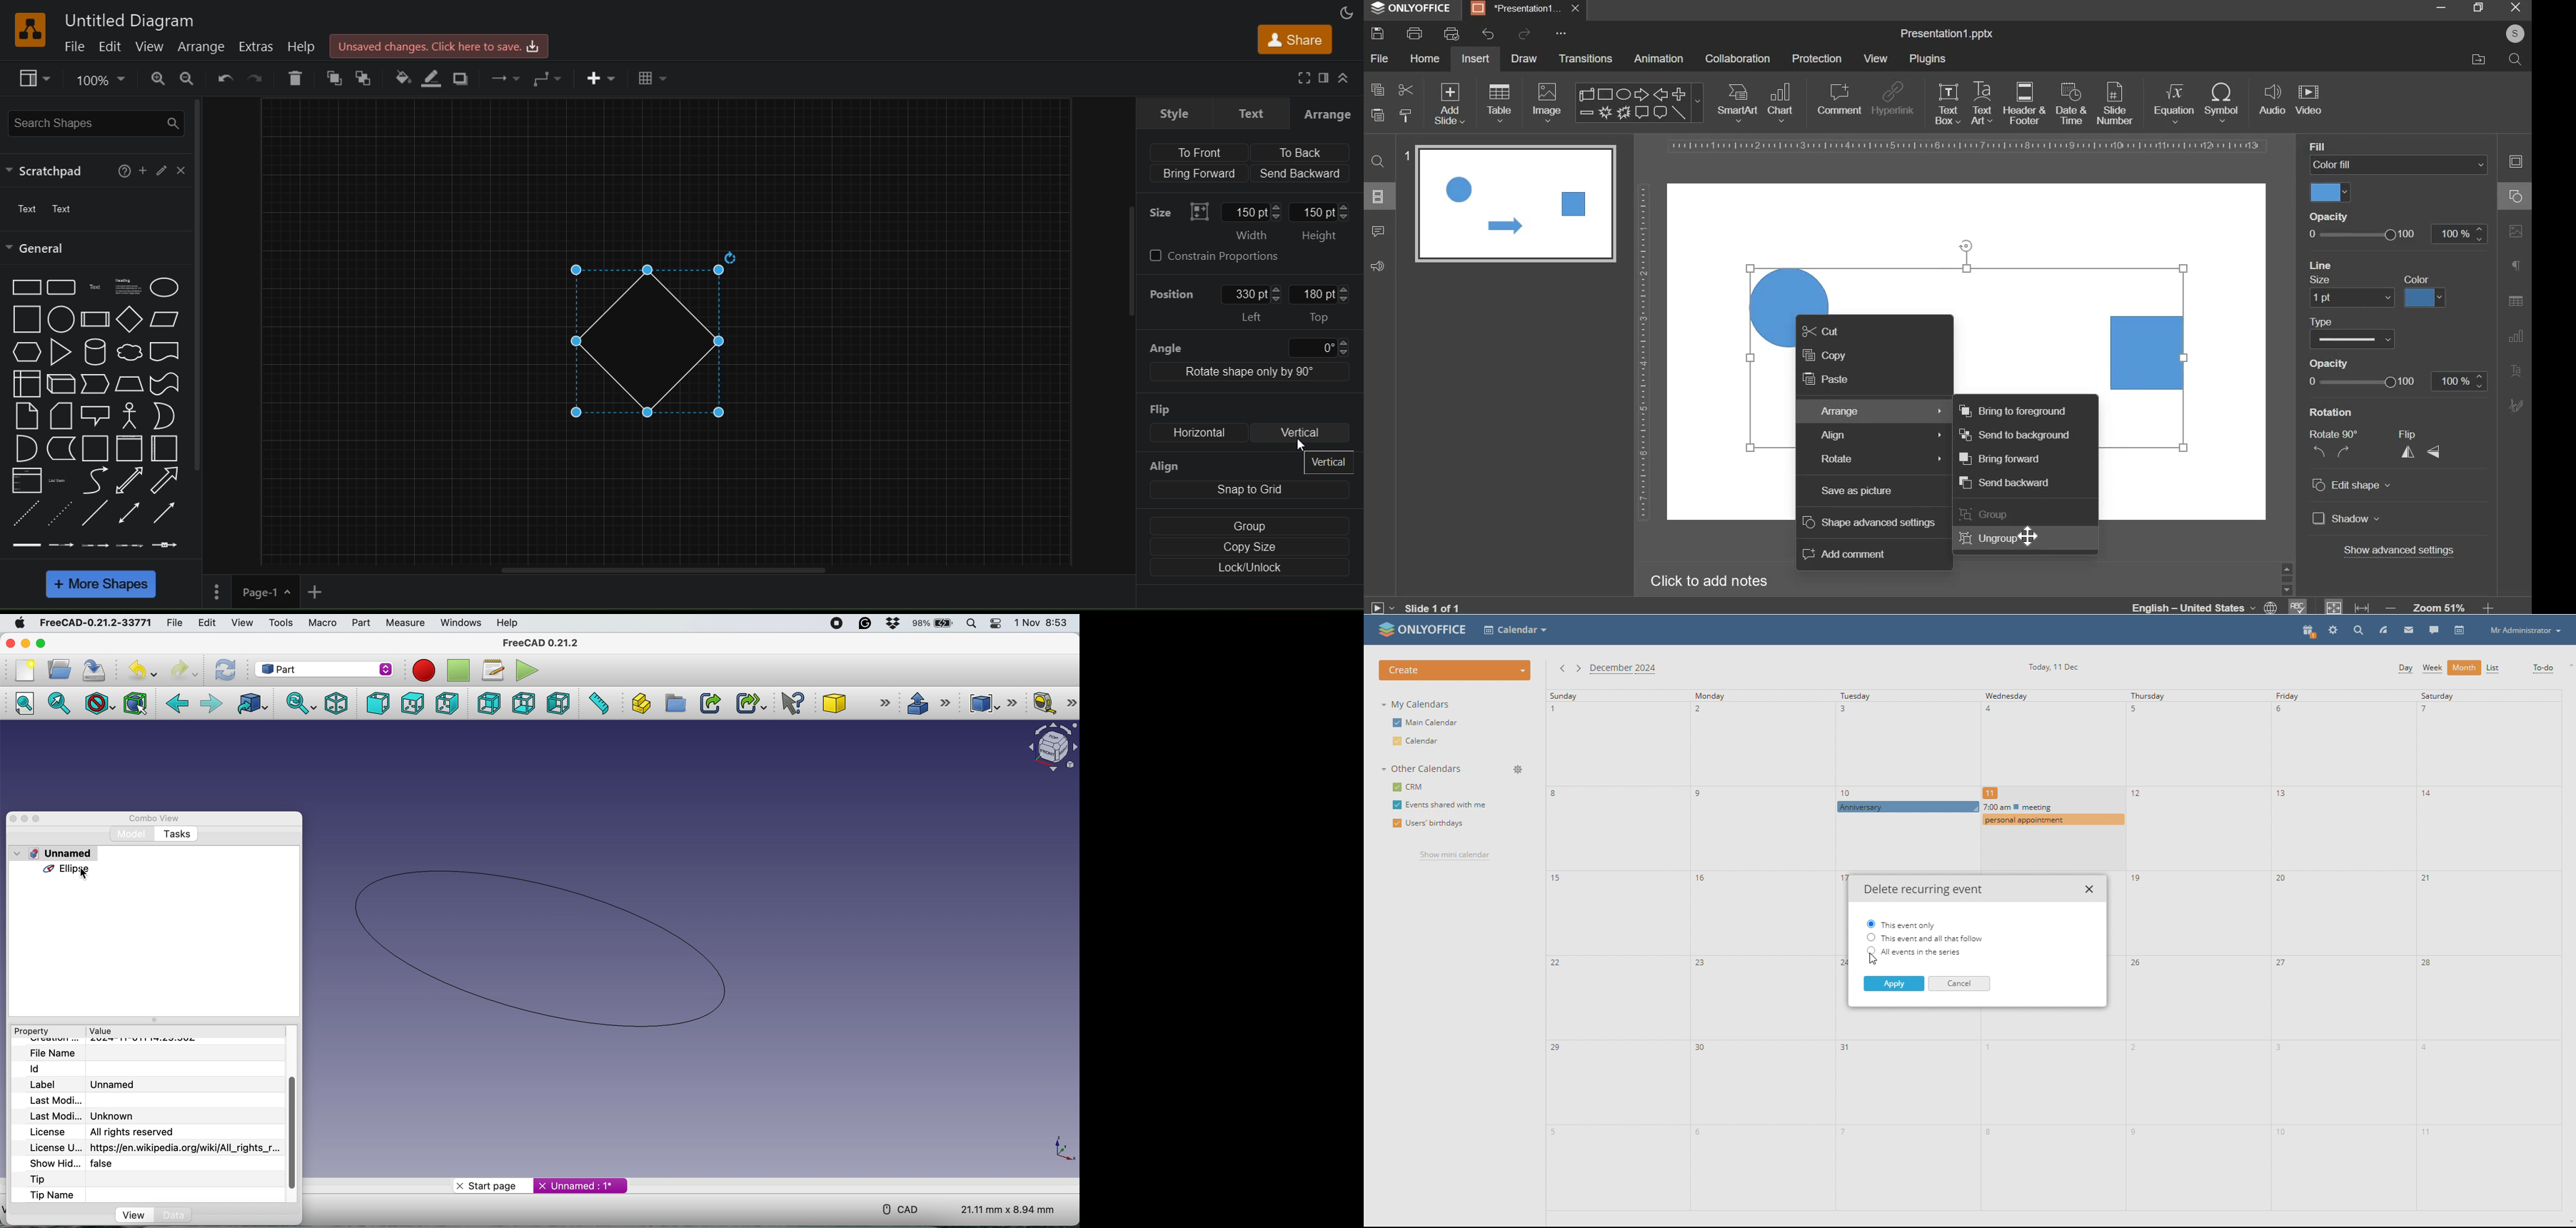 The width and height of the screenshot is (2576, 1232). What do you see at coordinates (2321, 320) in the screenshot?
I see `type` at bounding box center [2321, 320].